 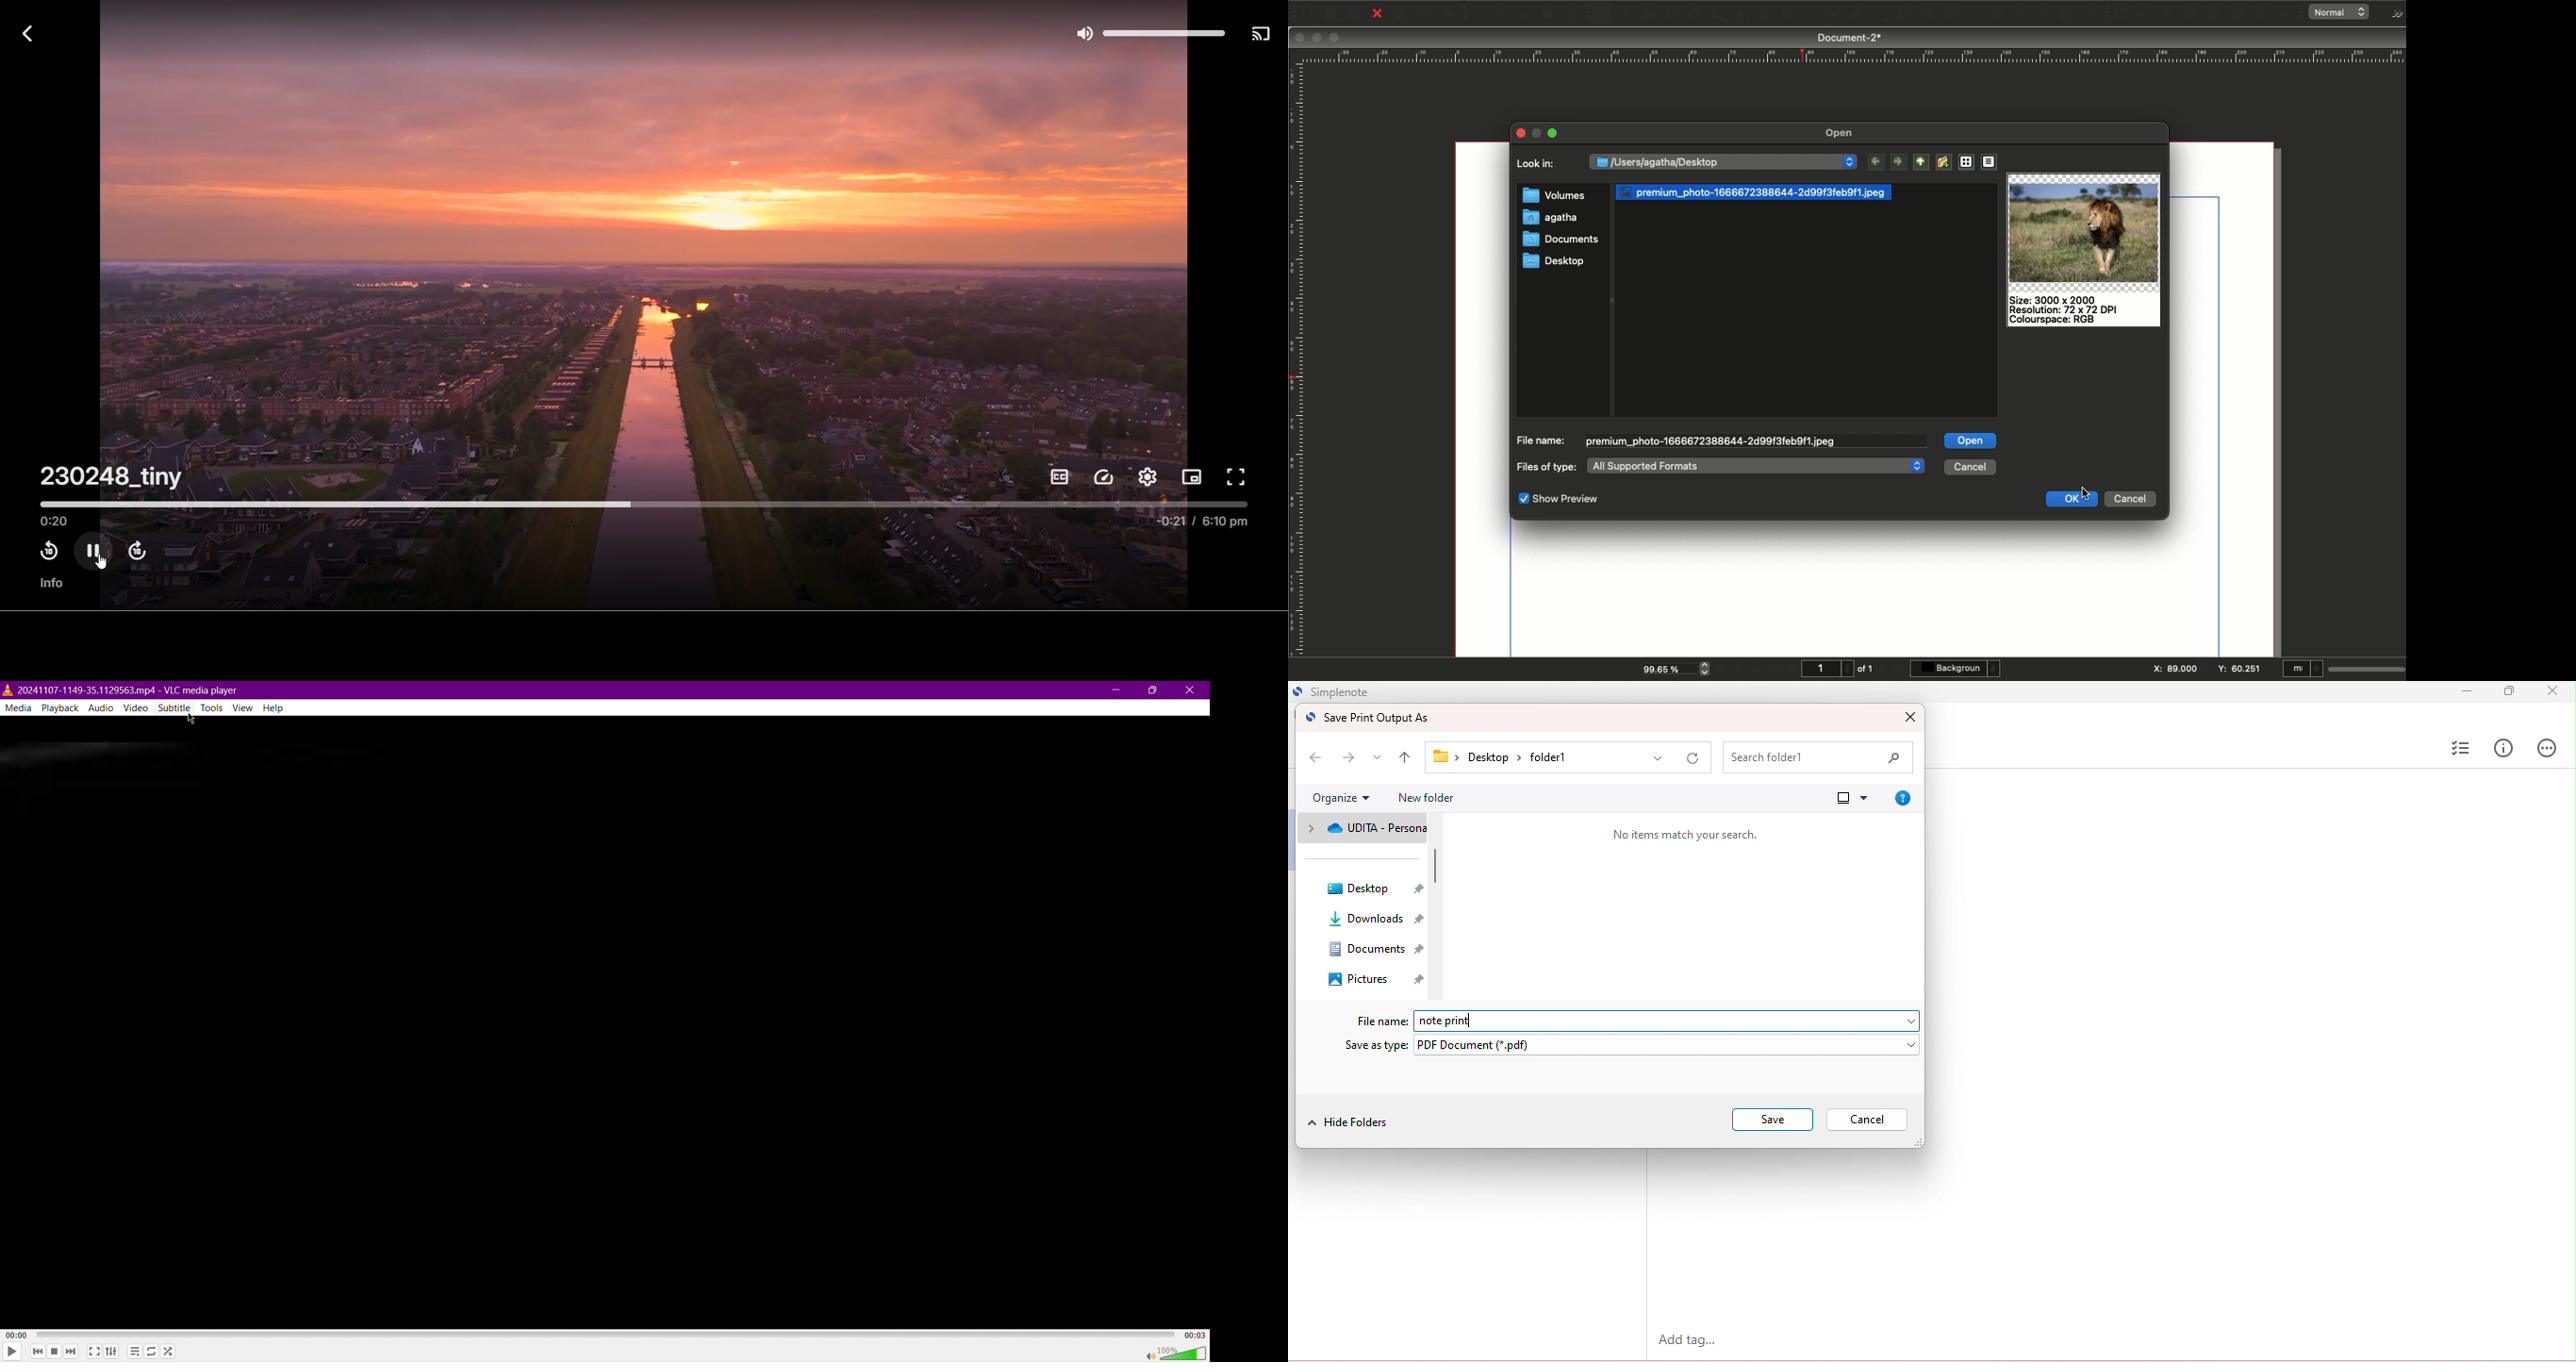 What do you see at coordinates (1665, 668) in the screenshot?
I see `99.65 %` at bounding box center [1665, 668].